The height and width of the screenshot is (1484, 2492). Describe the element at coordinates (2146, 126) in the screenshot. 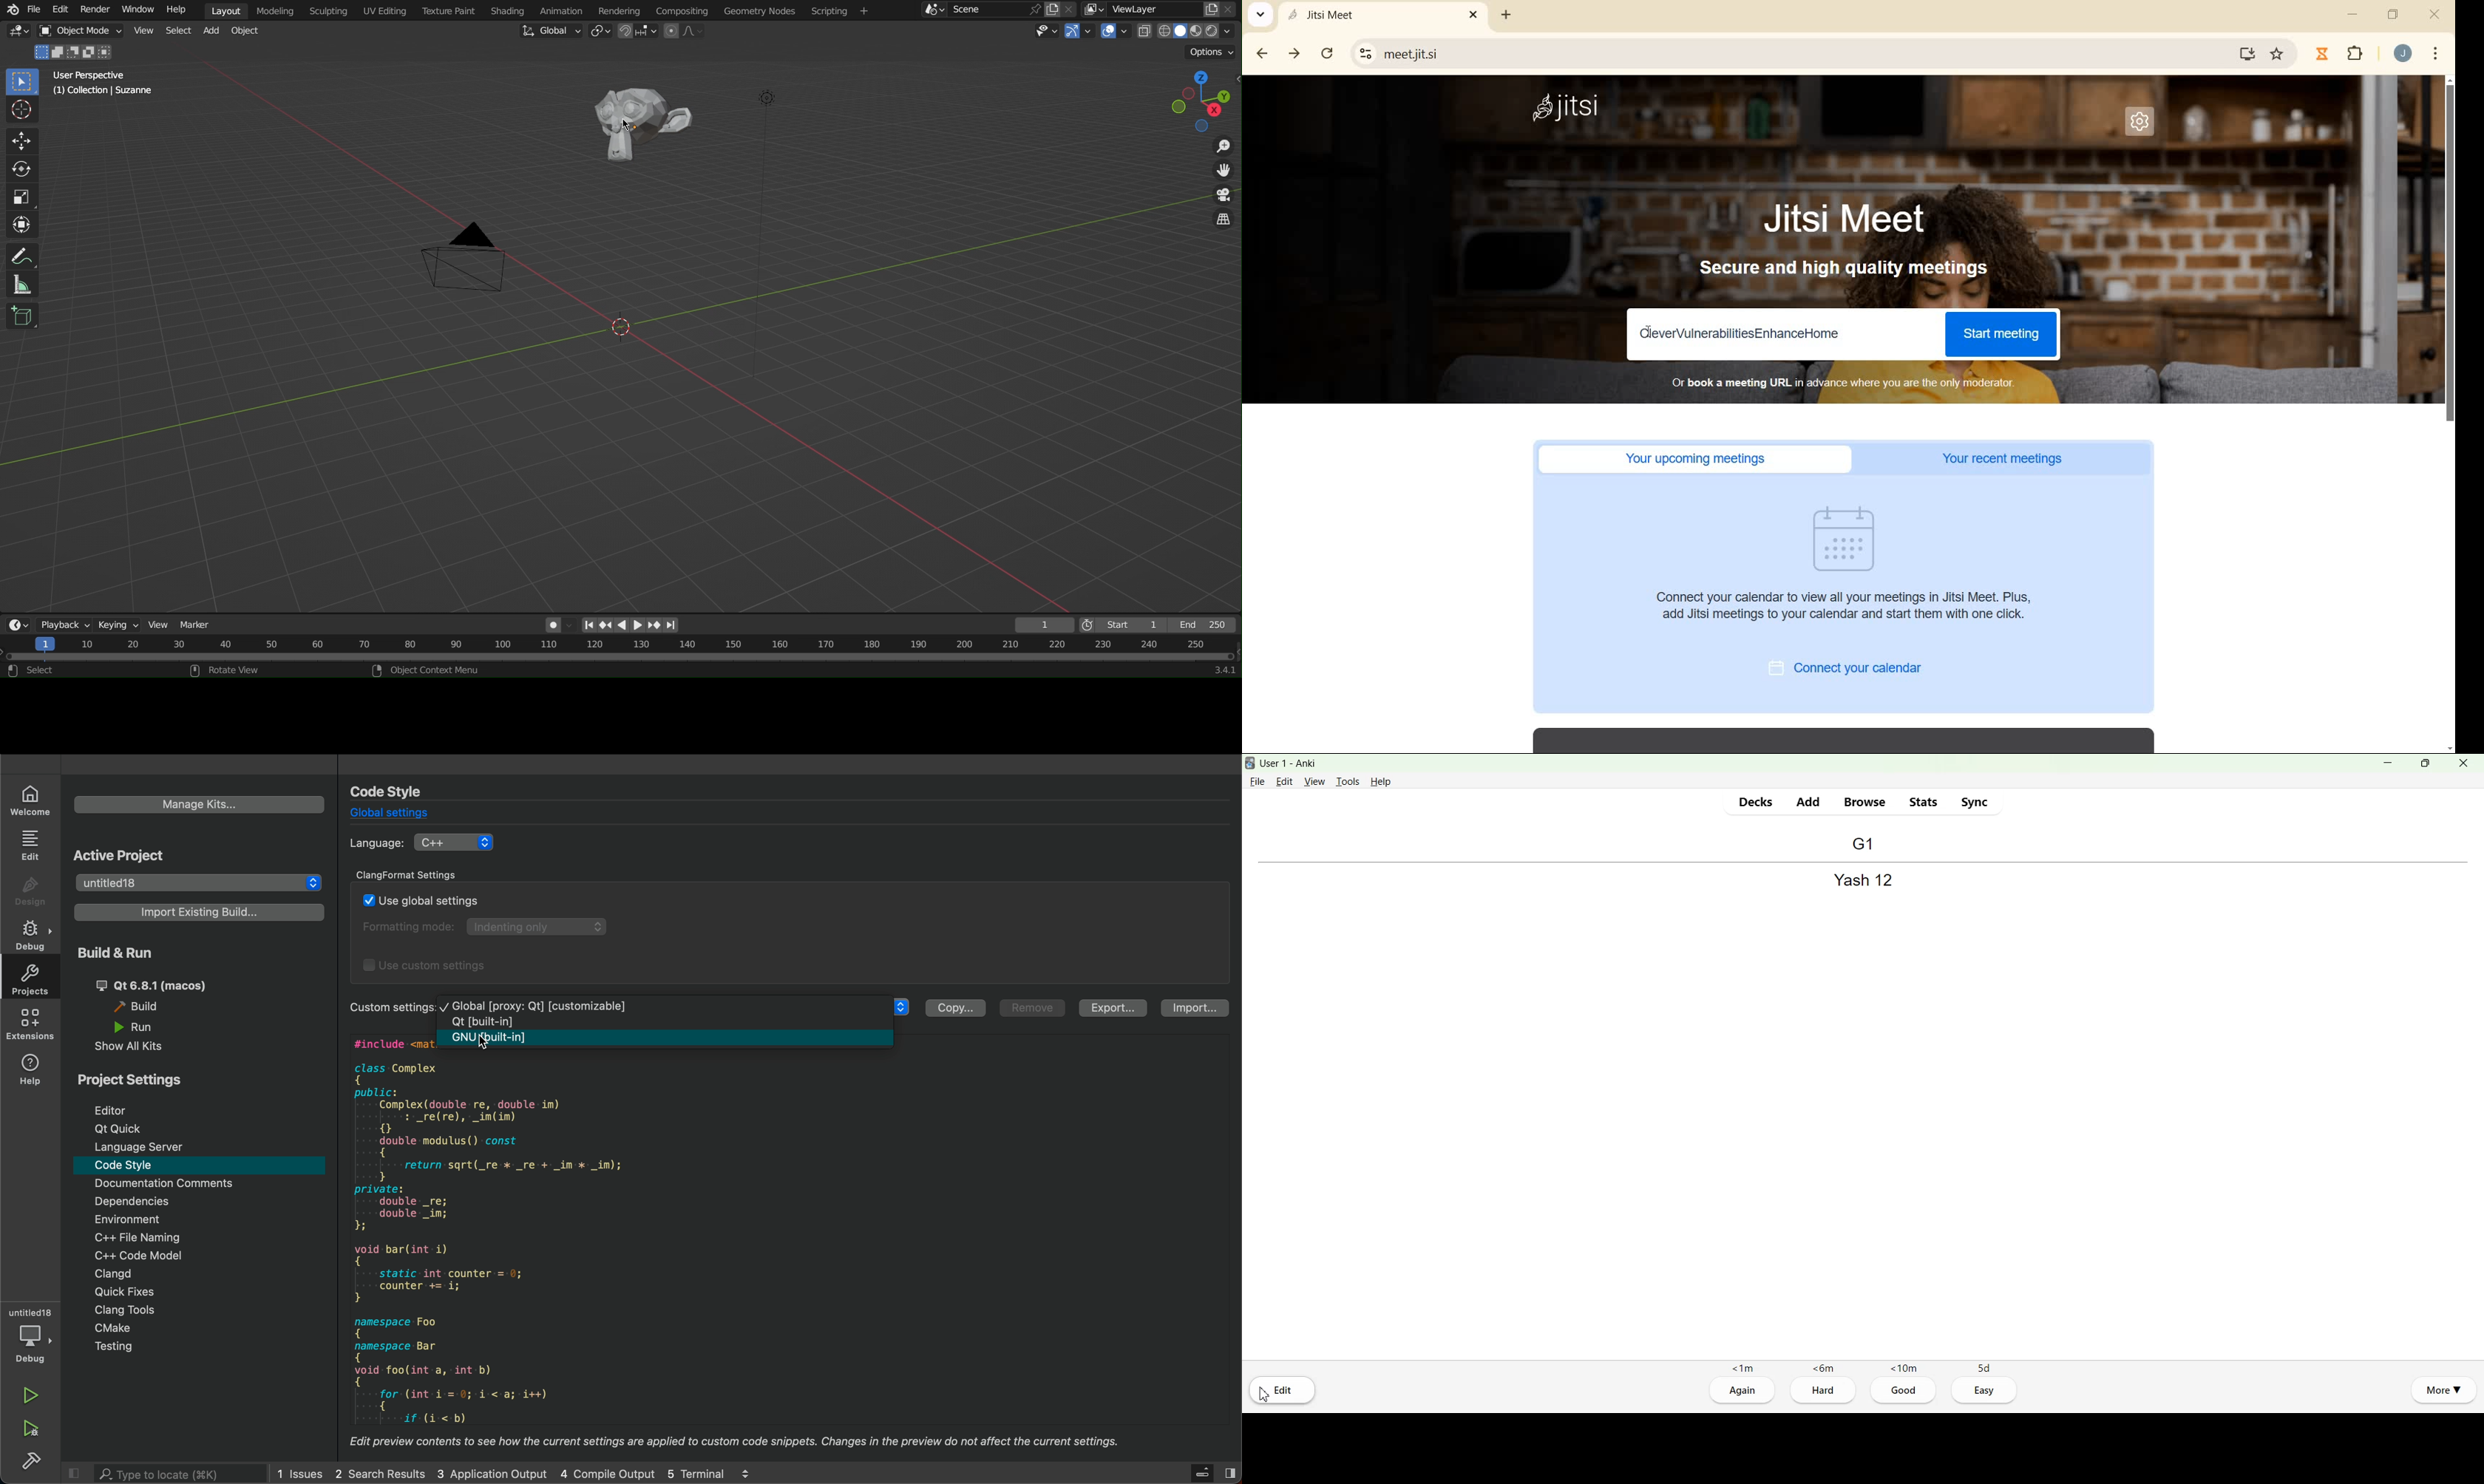

I see `SETTINGS` at that location.